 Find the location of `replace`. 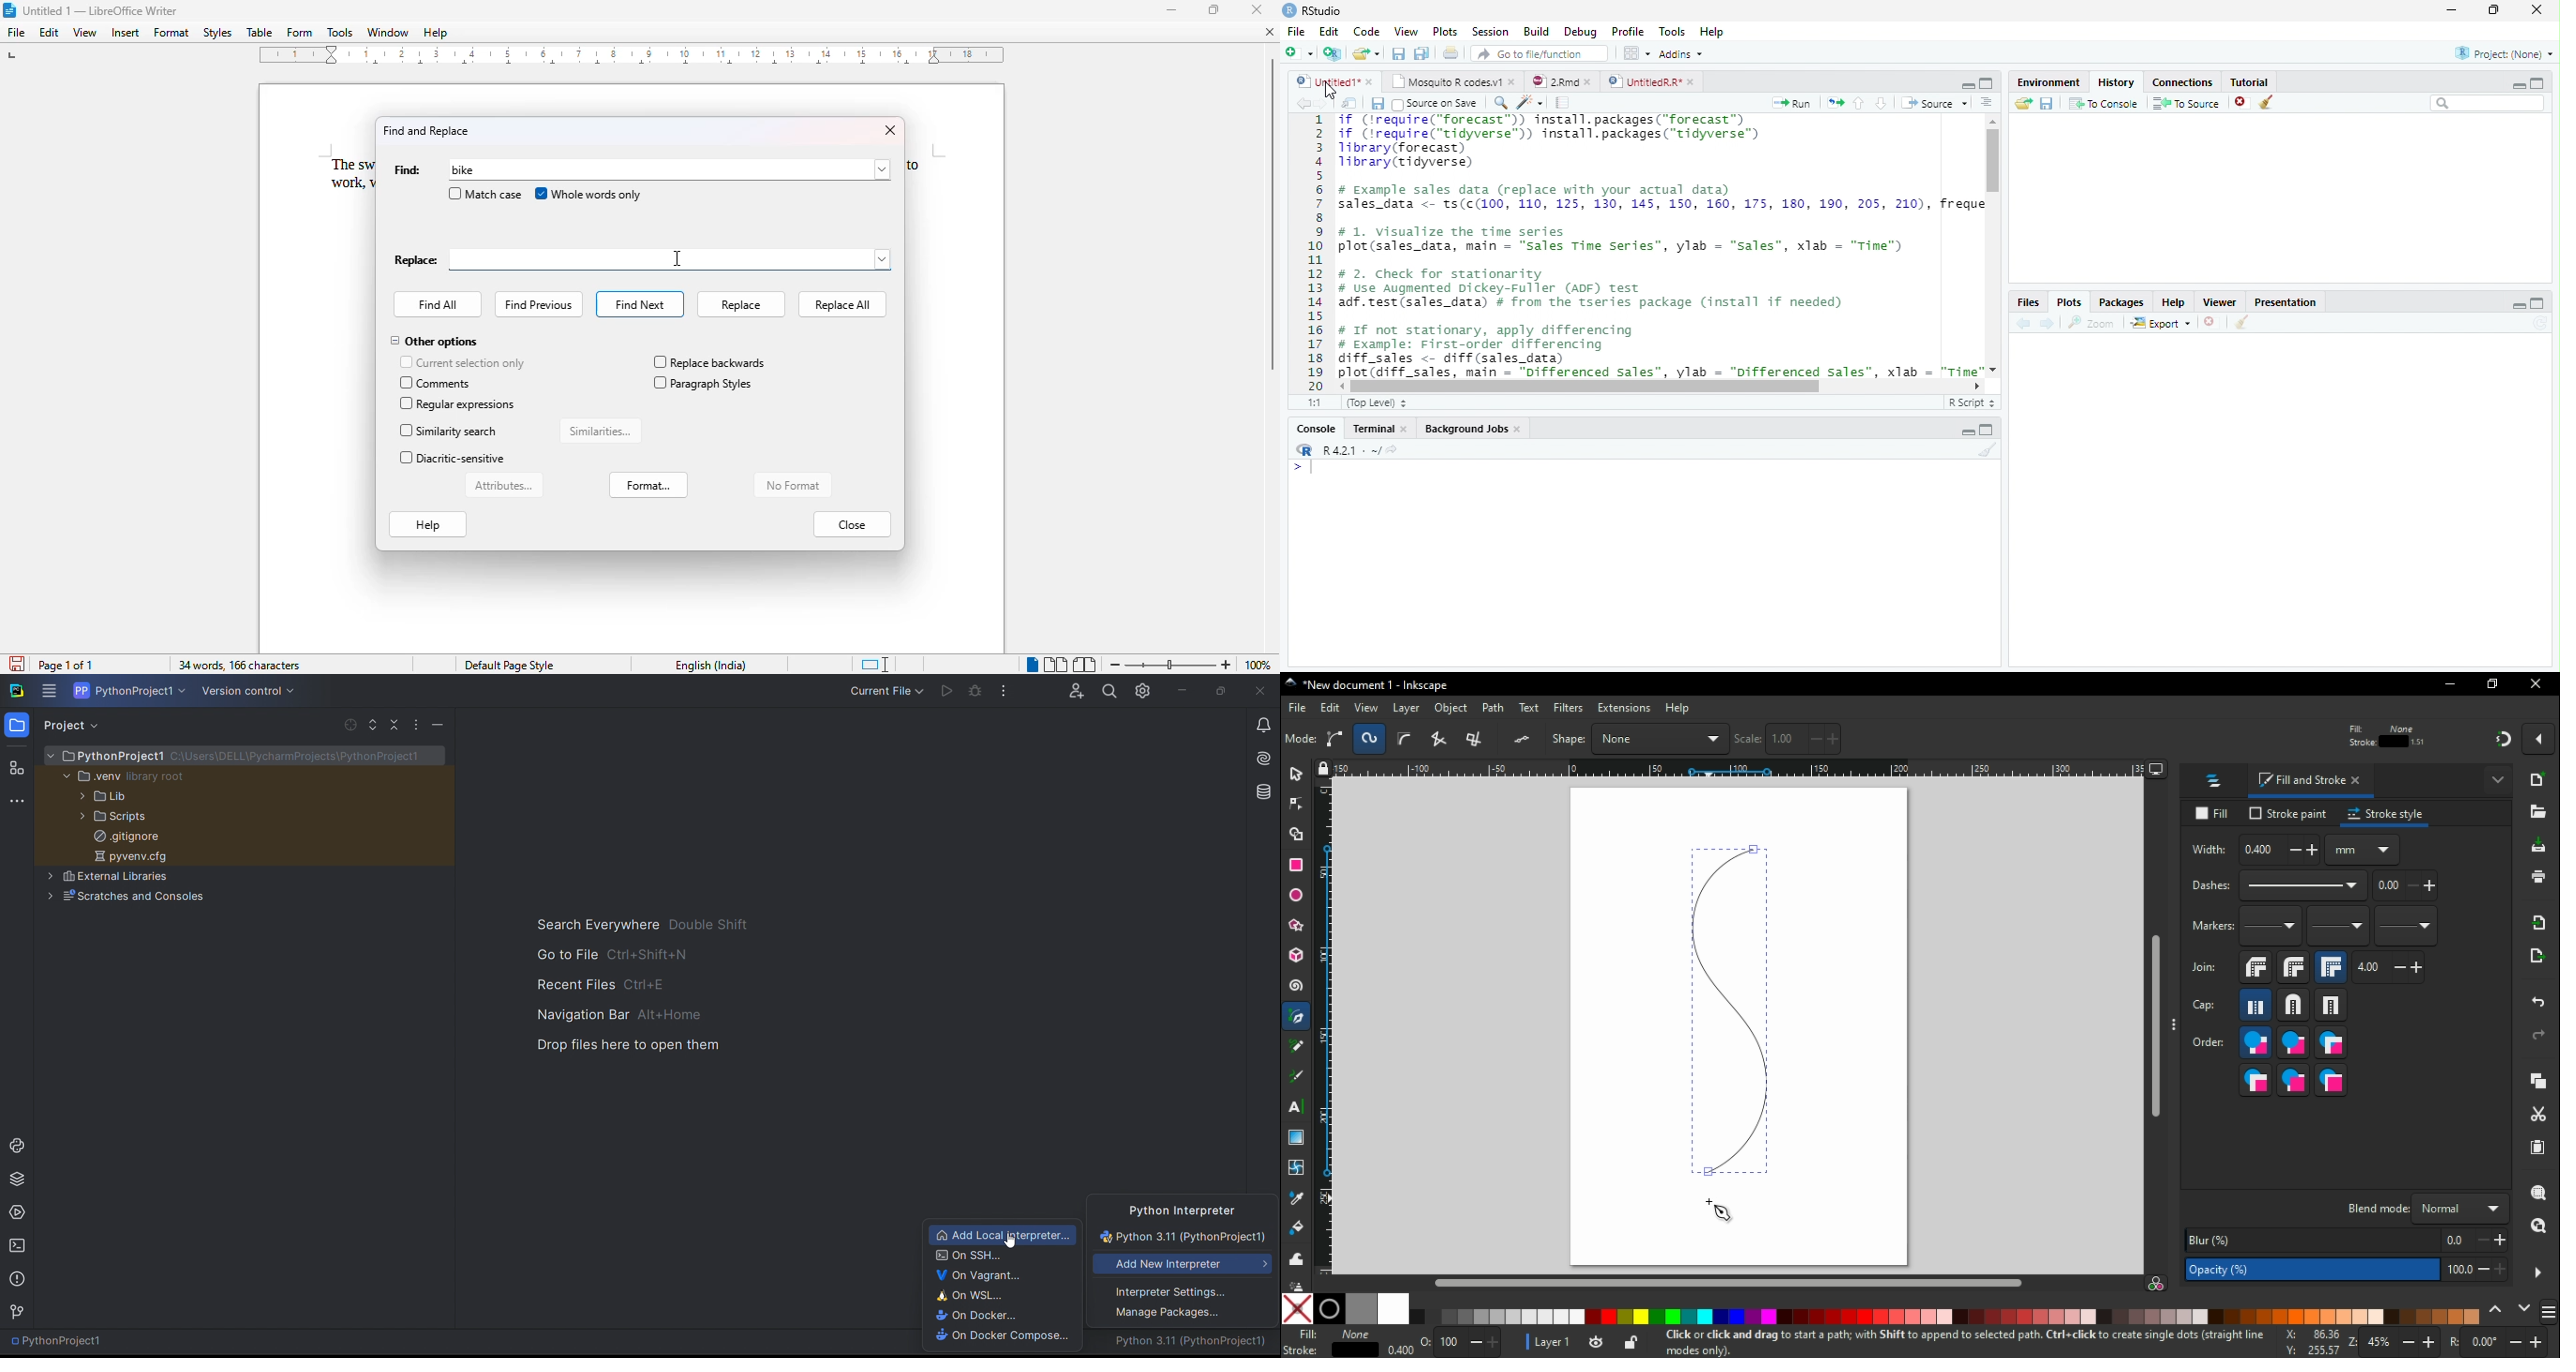

replace is located at coordinates (740, 305).